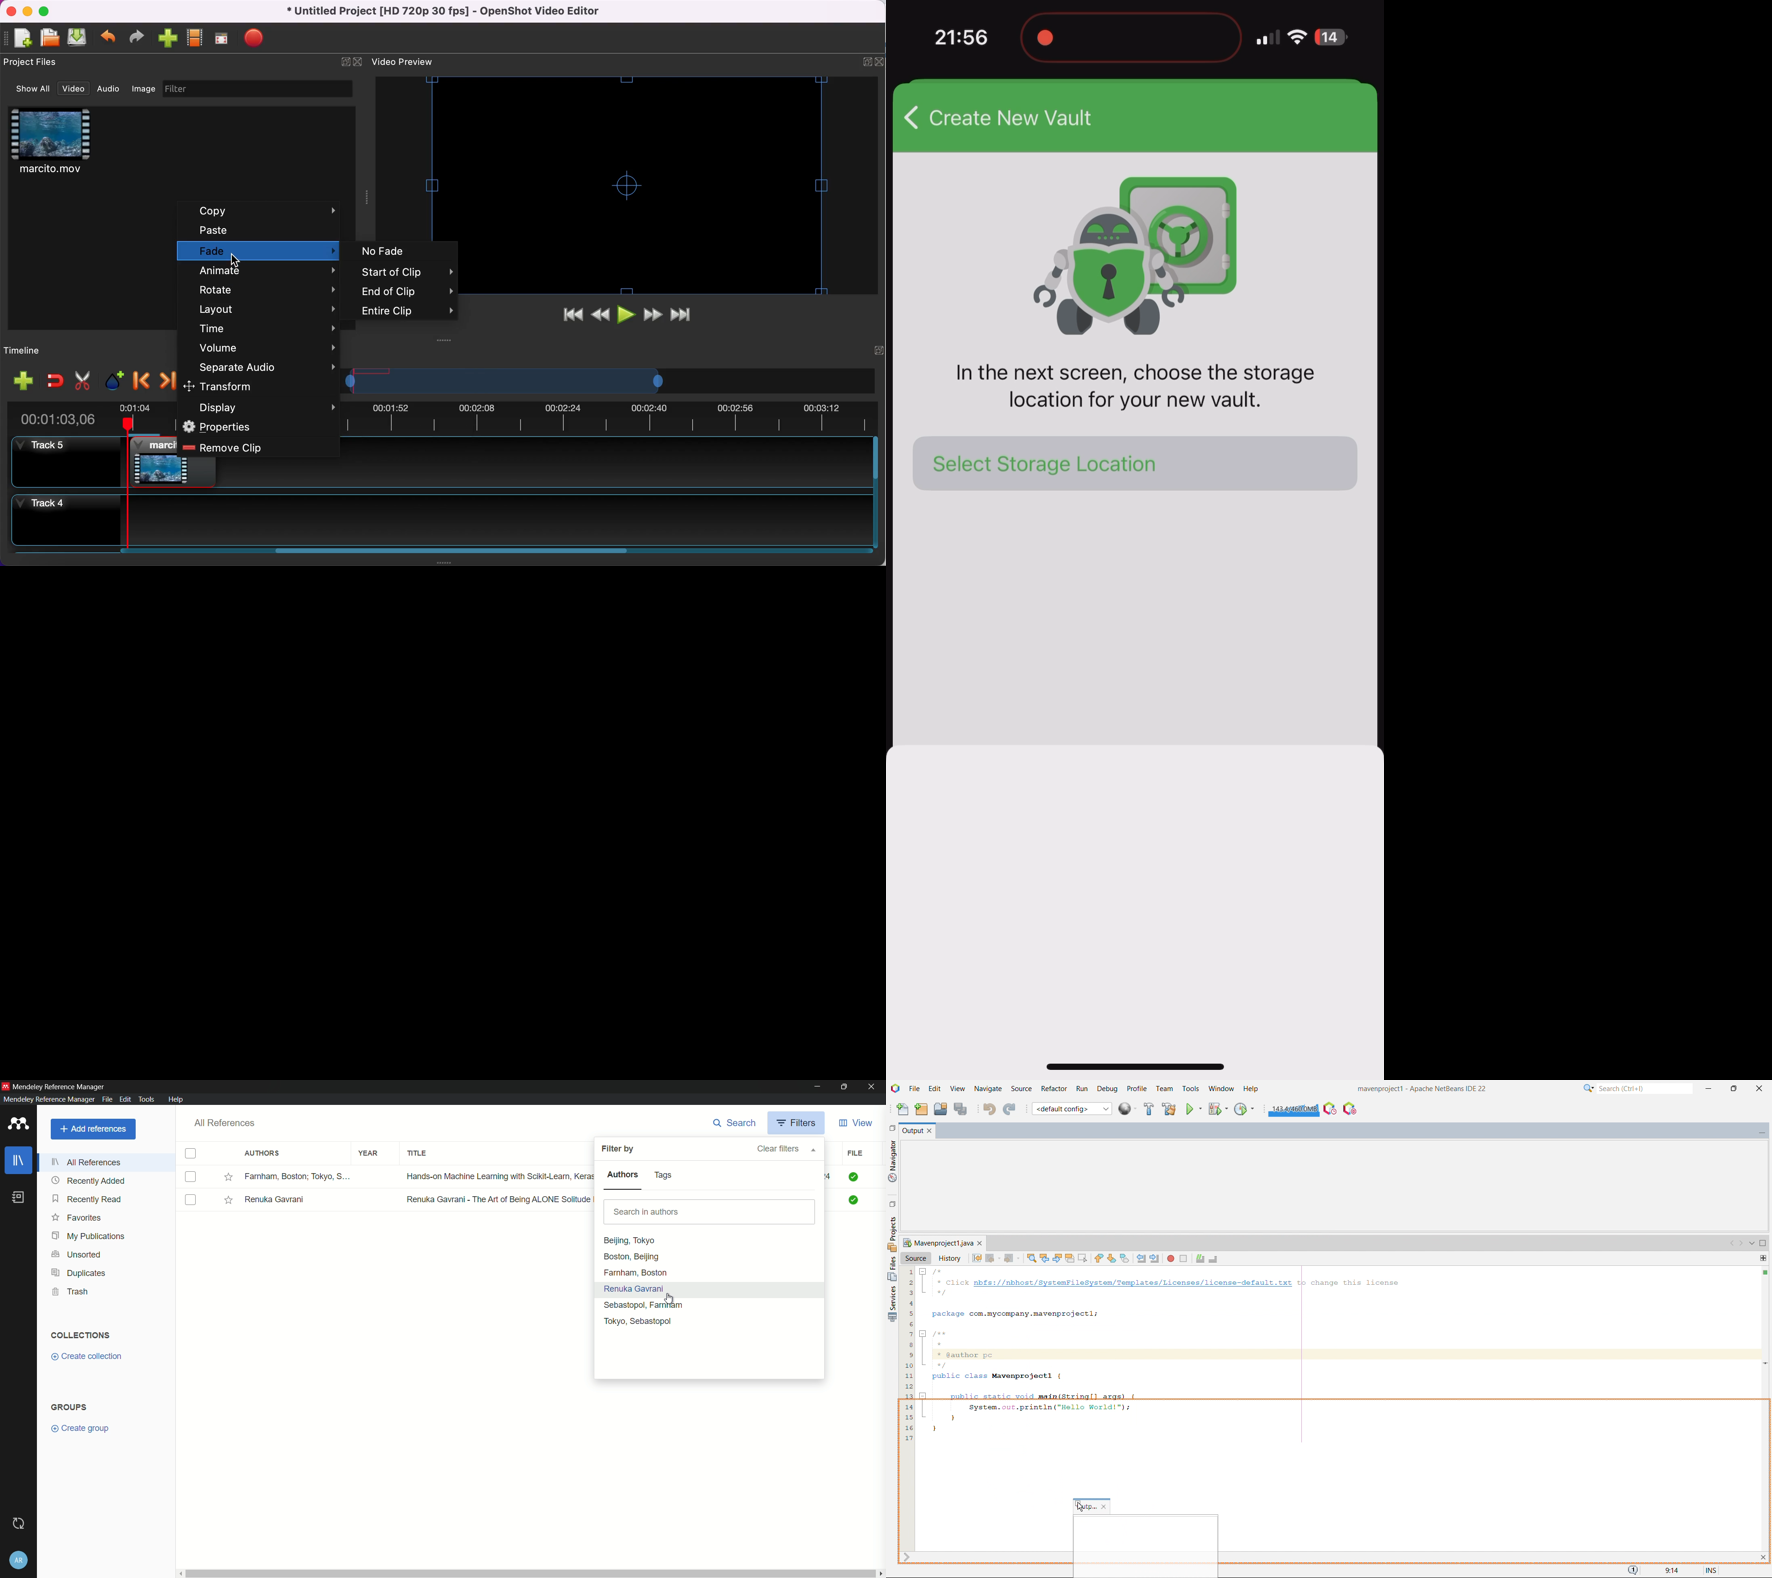 The height and width of the screenshot is (1596, 1792). Describe the element at coordinates (71, 1292) in the screenshot. I see `trash` at that location.